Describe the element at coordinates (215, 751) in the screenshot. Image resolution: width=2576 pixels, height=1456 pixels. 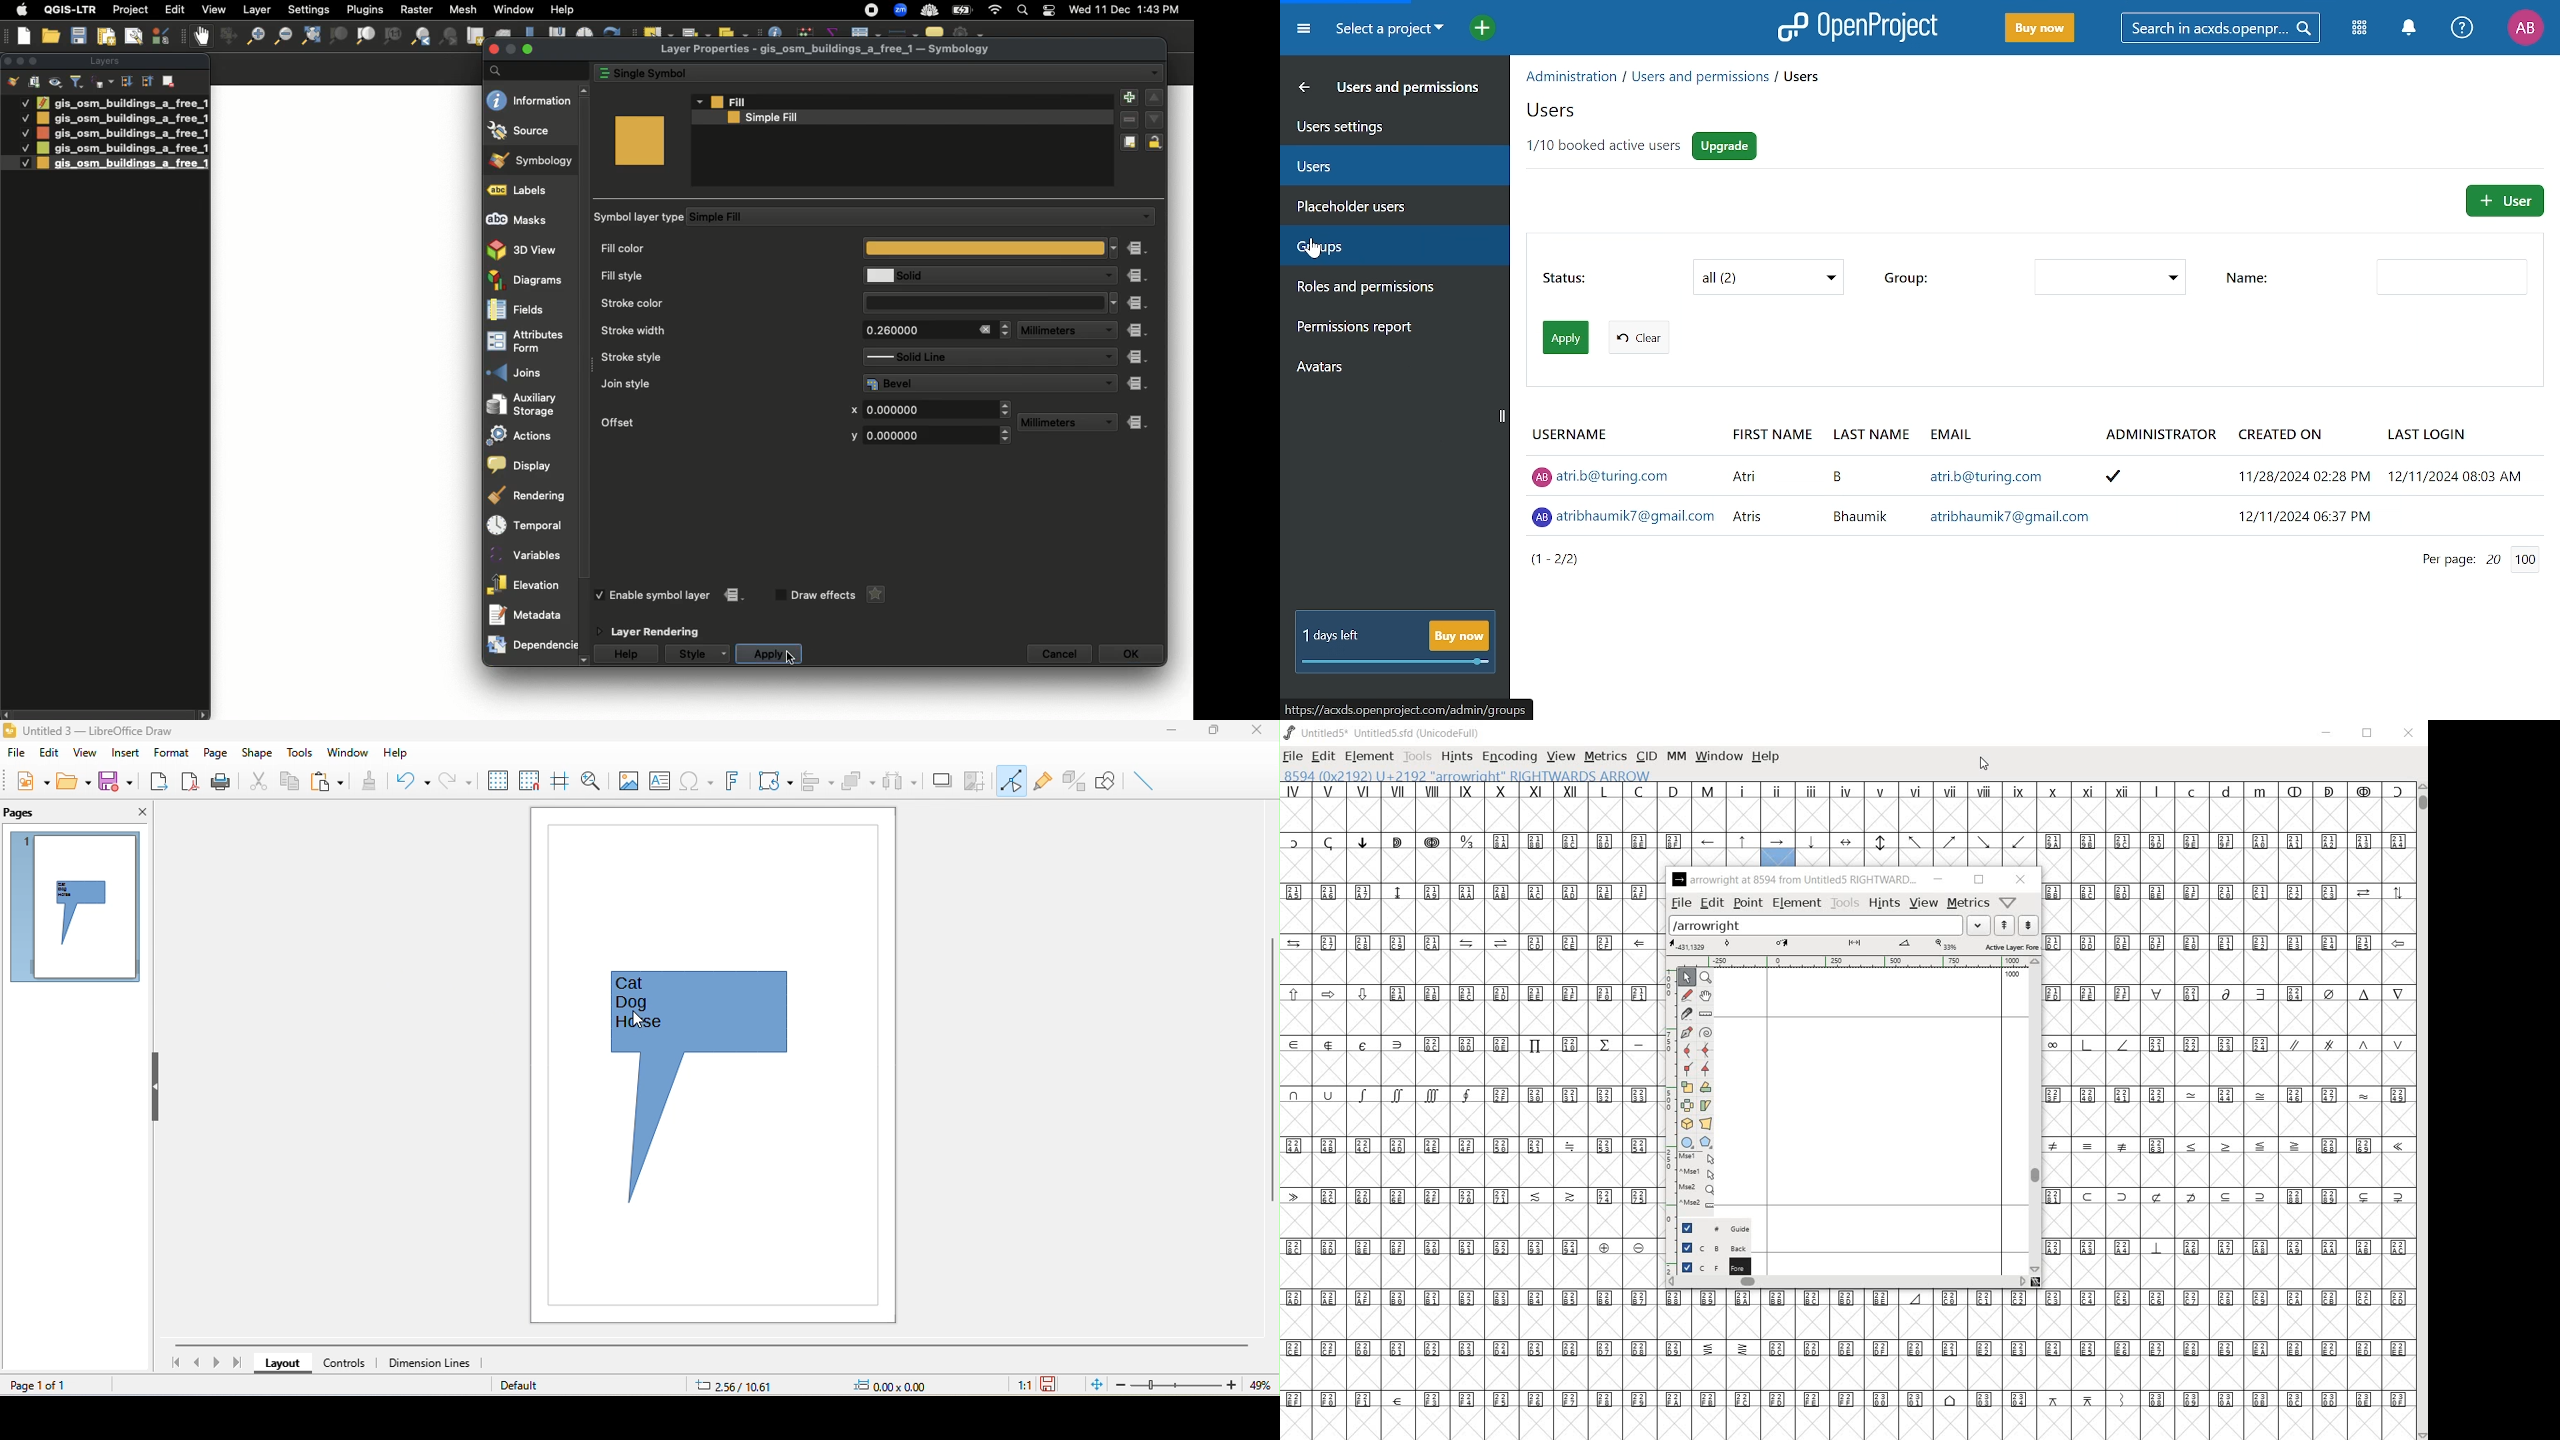
I see `page` at that location.